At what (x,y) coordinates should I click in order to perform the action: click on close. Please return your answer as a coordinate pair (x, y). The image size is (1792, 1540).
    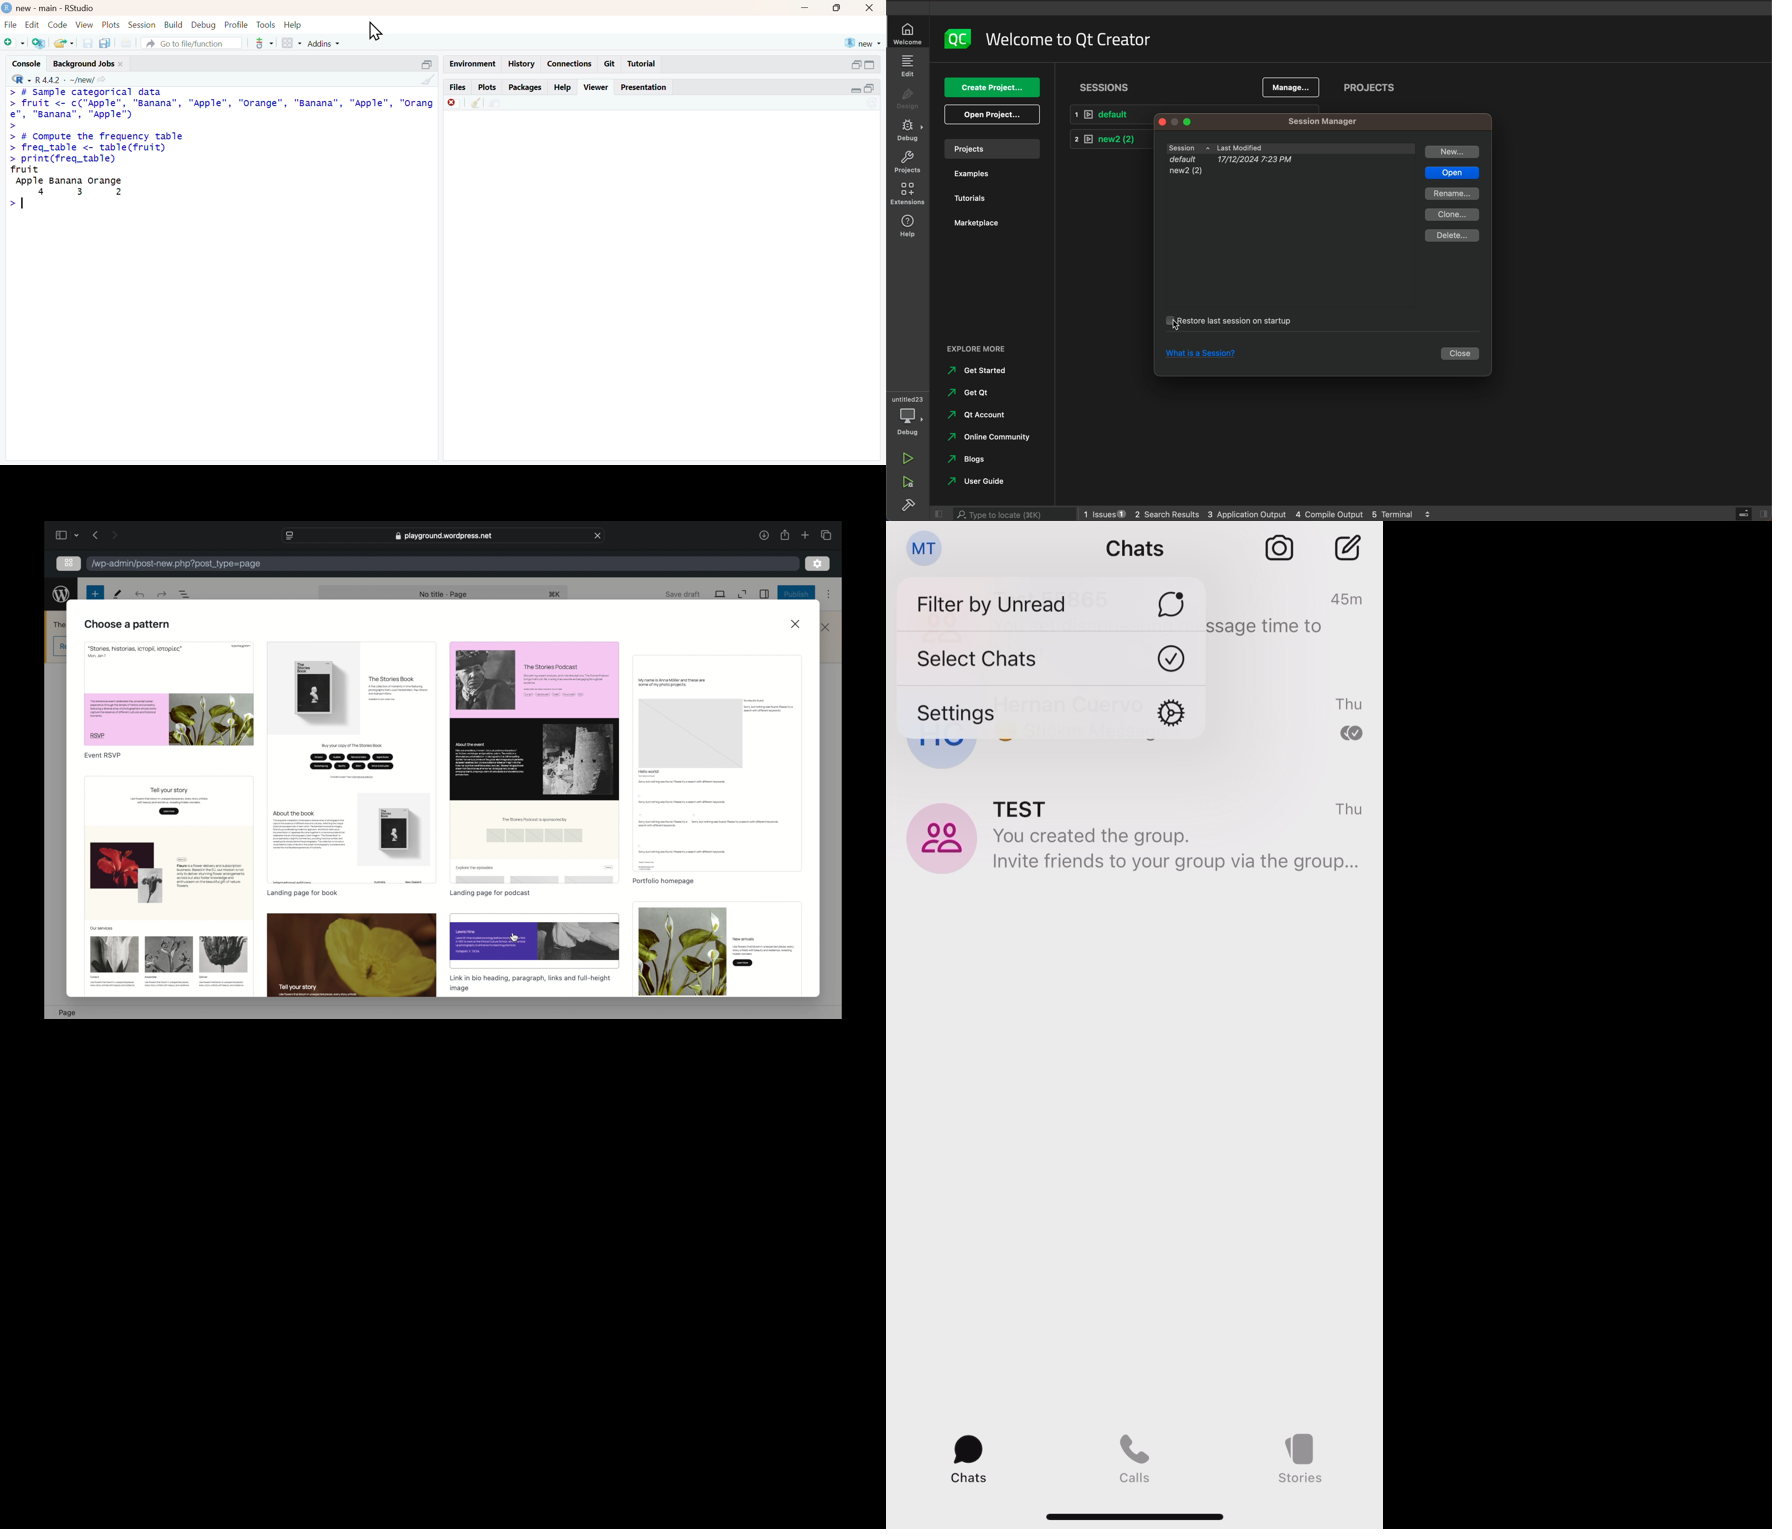
    Looking at the image, I should click on (826, 627).